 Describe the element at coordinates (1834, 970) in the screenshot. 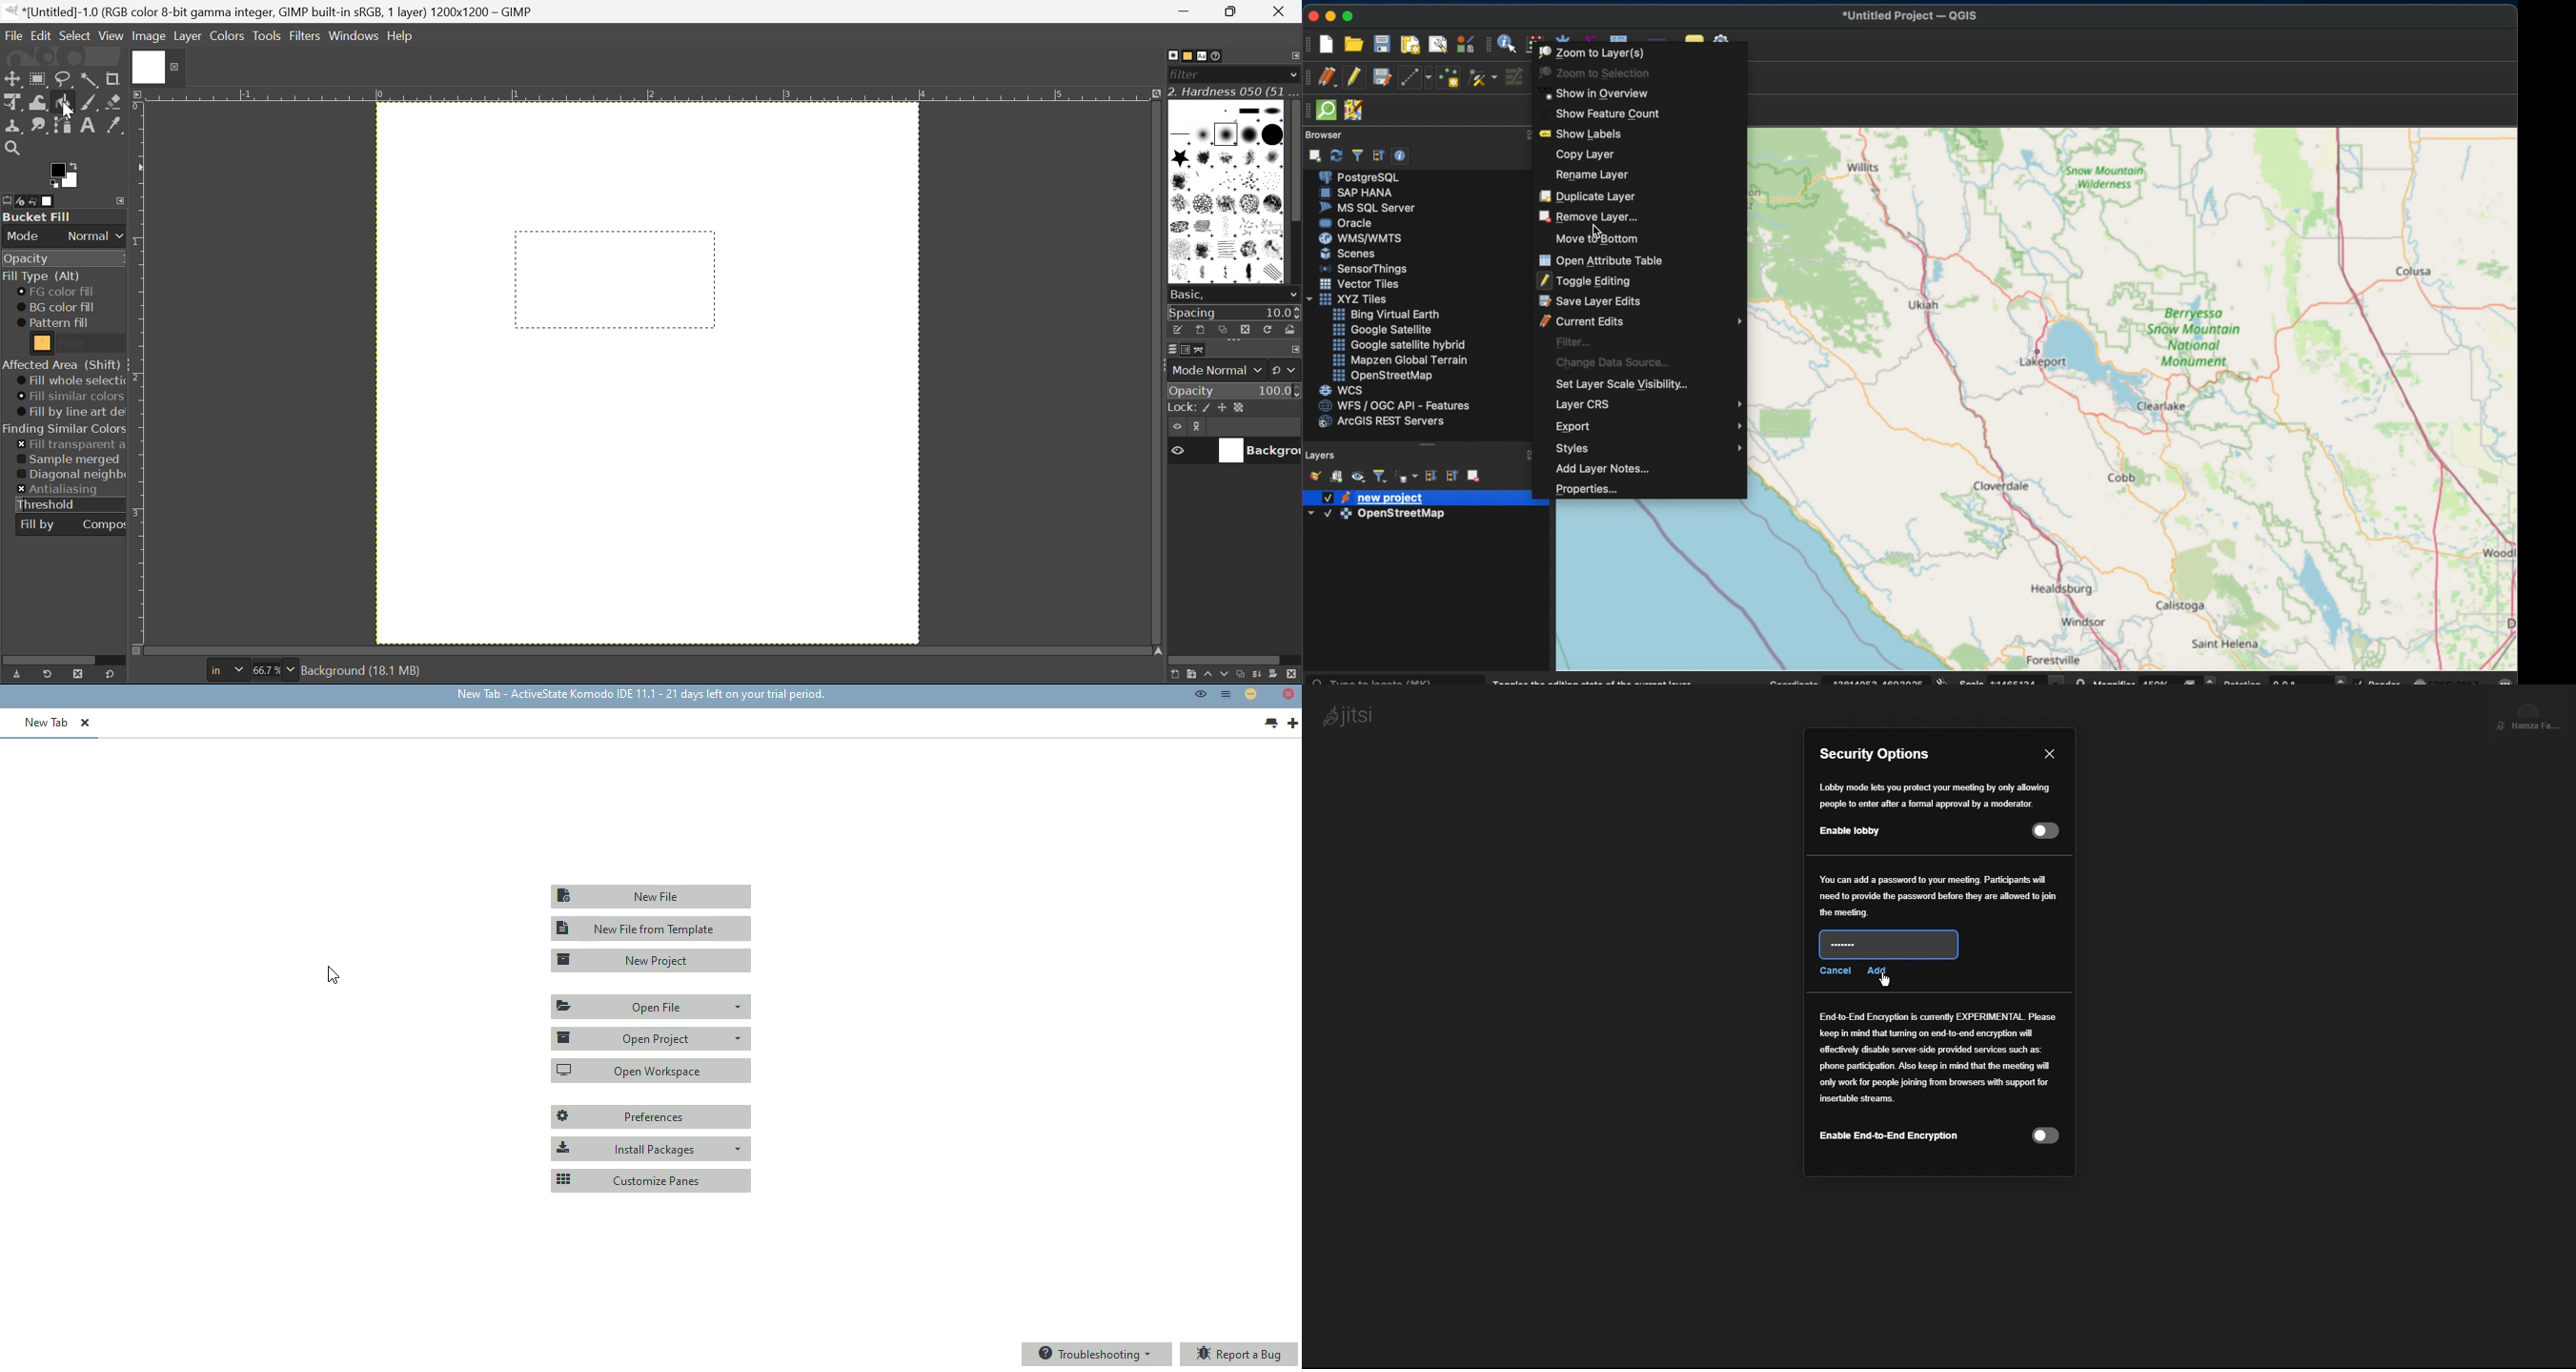

I see `Cancel ` at that location.